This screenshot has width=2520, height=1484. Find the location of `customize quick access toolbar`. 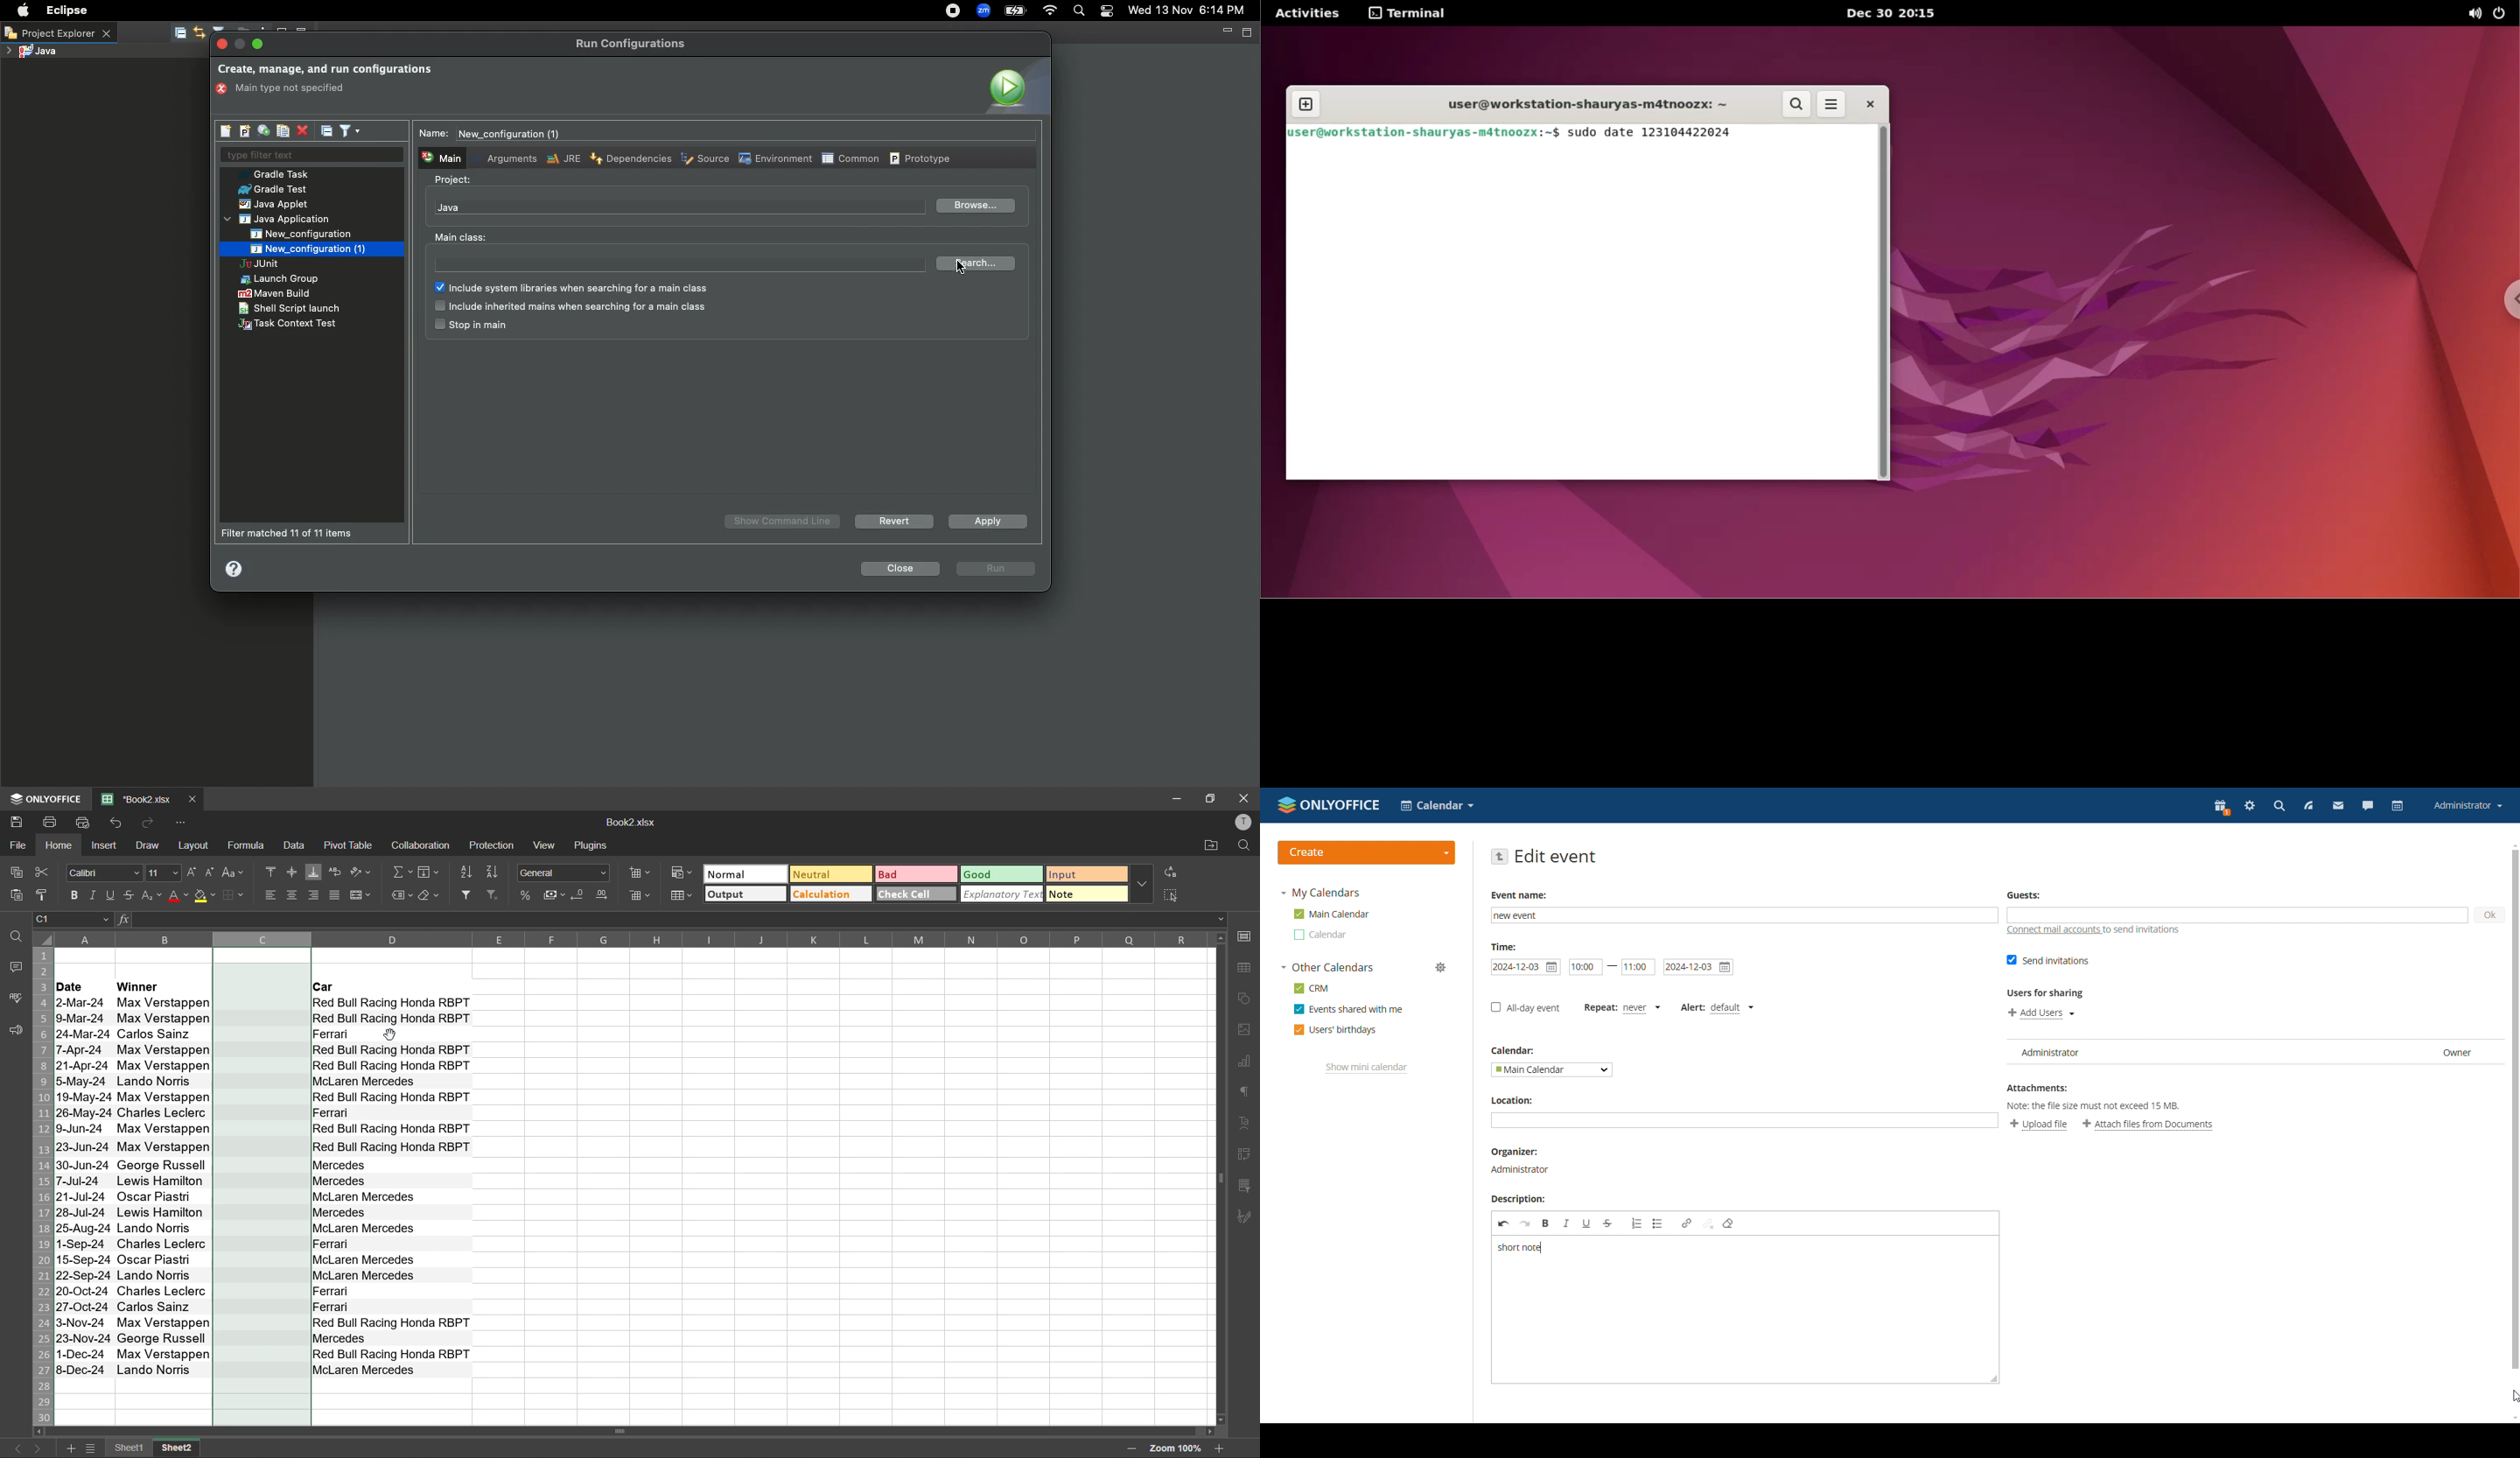

customize quick access toolbar is located at coordinates (182, 823).